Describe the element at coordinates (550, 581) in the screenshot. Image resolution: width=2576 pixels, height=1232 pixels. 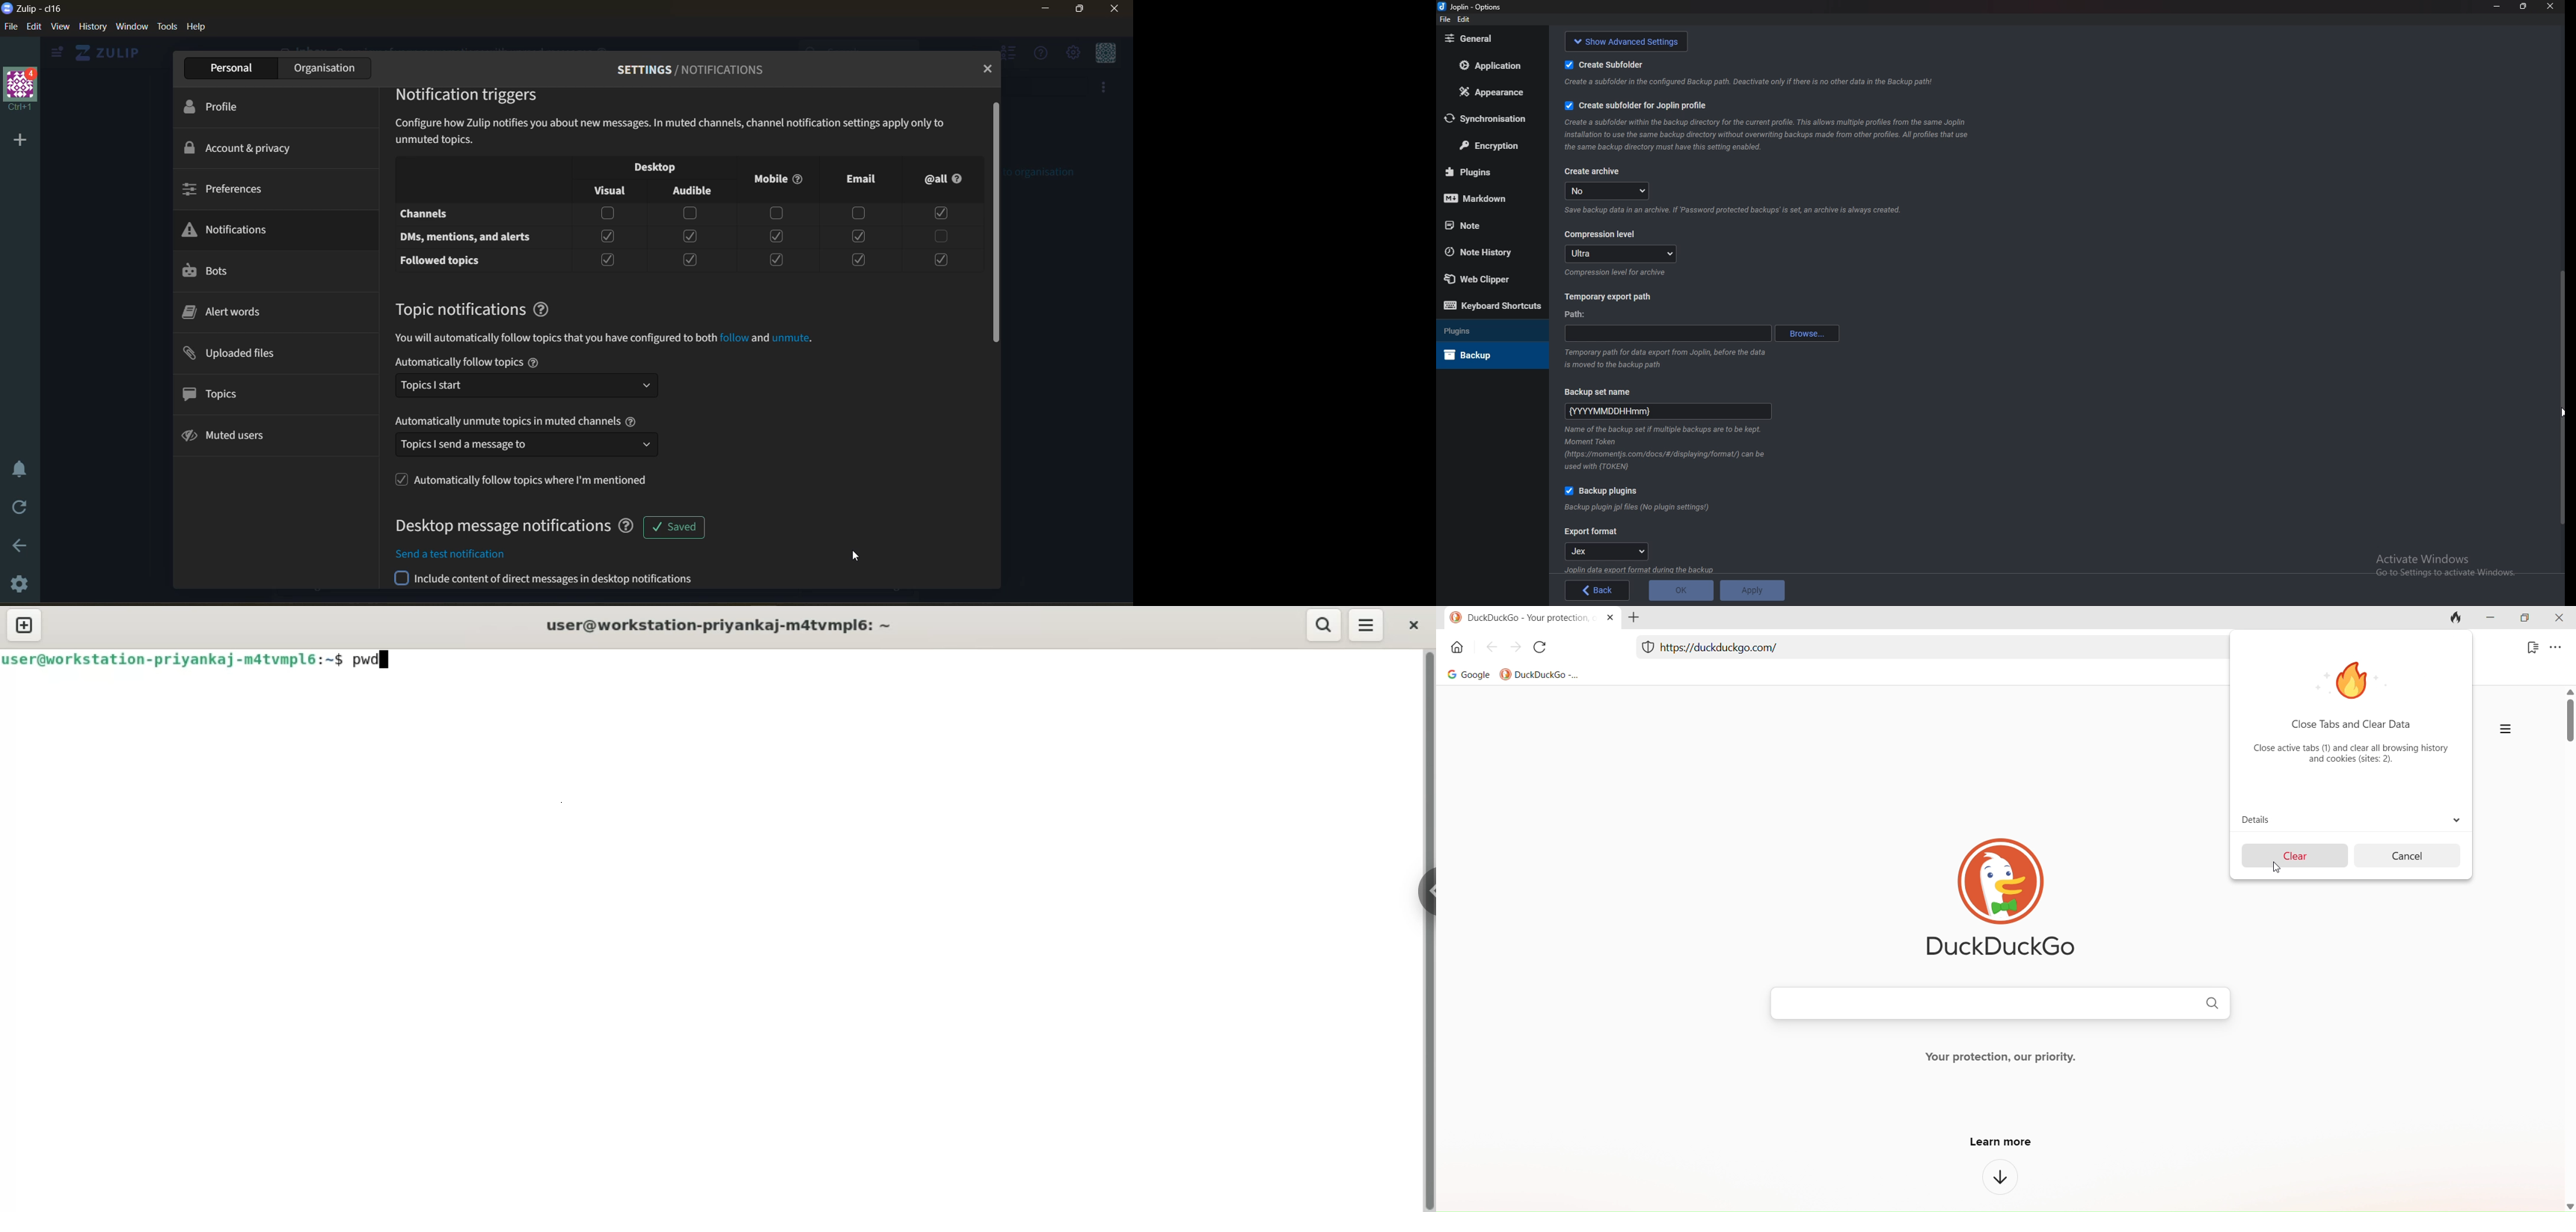
I see `send a test notification` at that location.